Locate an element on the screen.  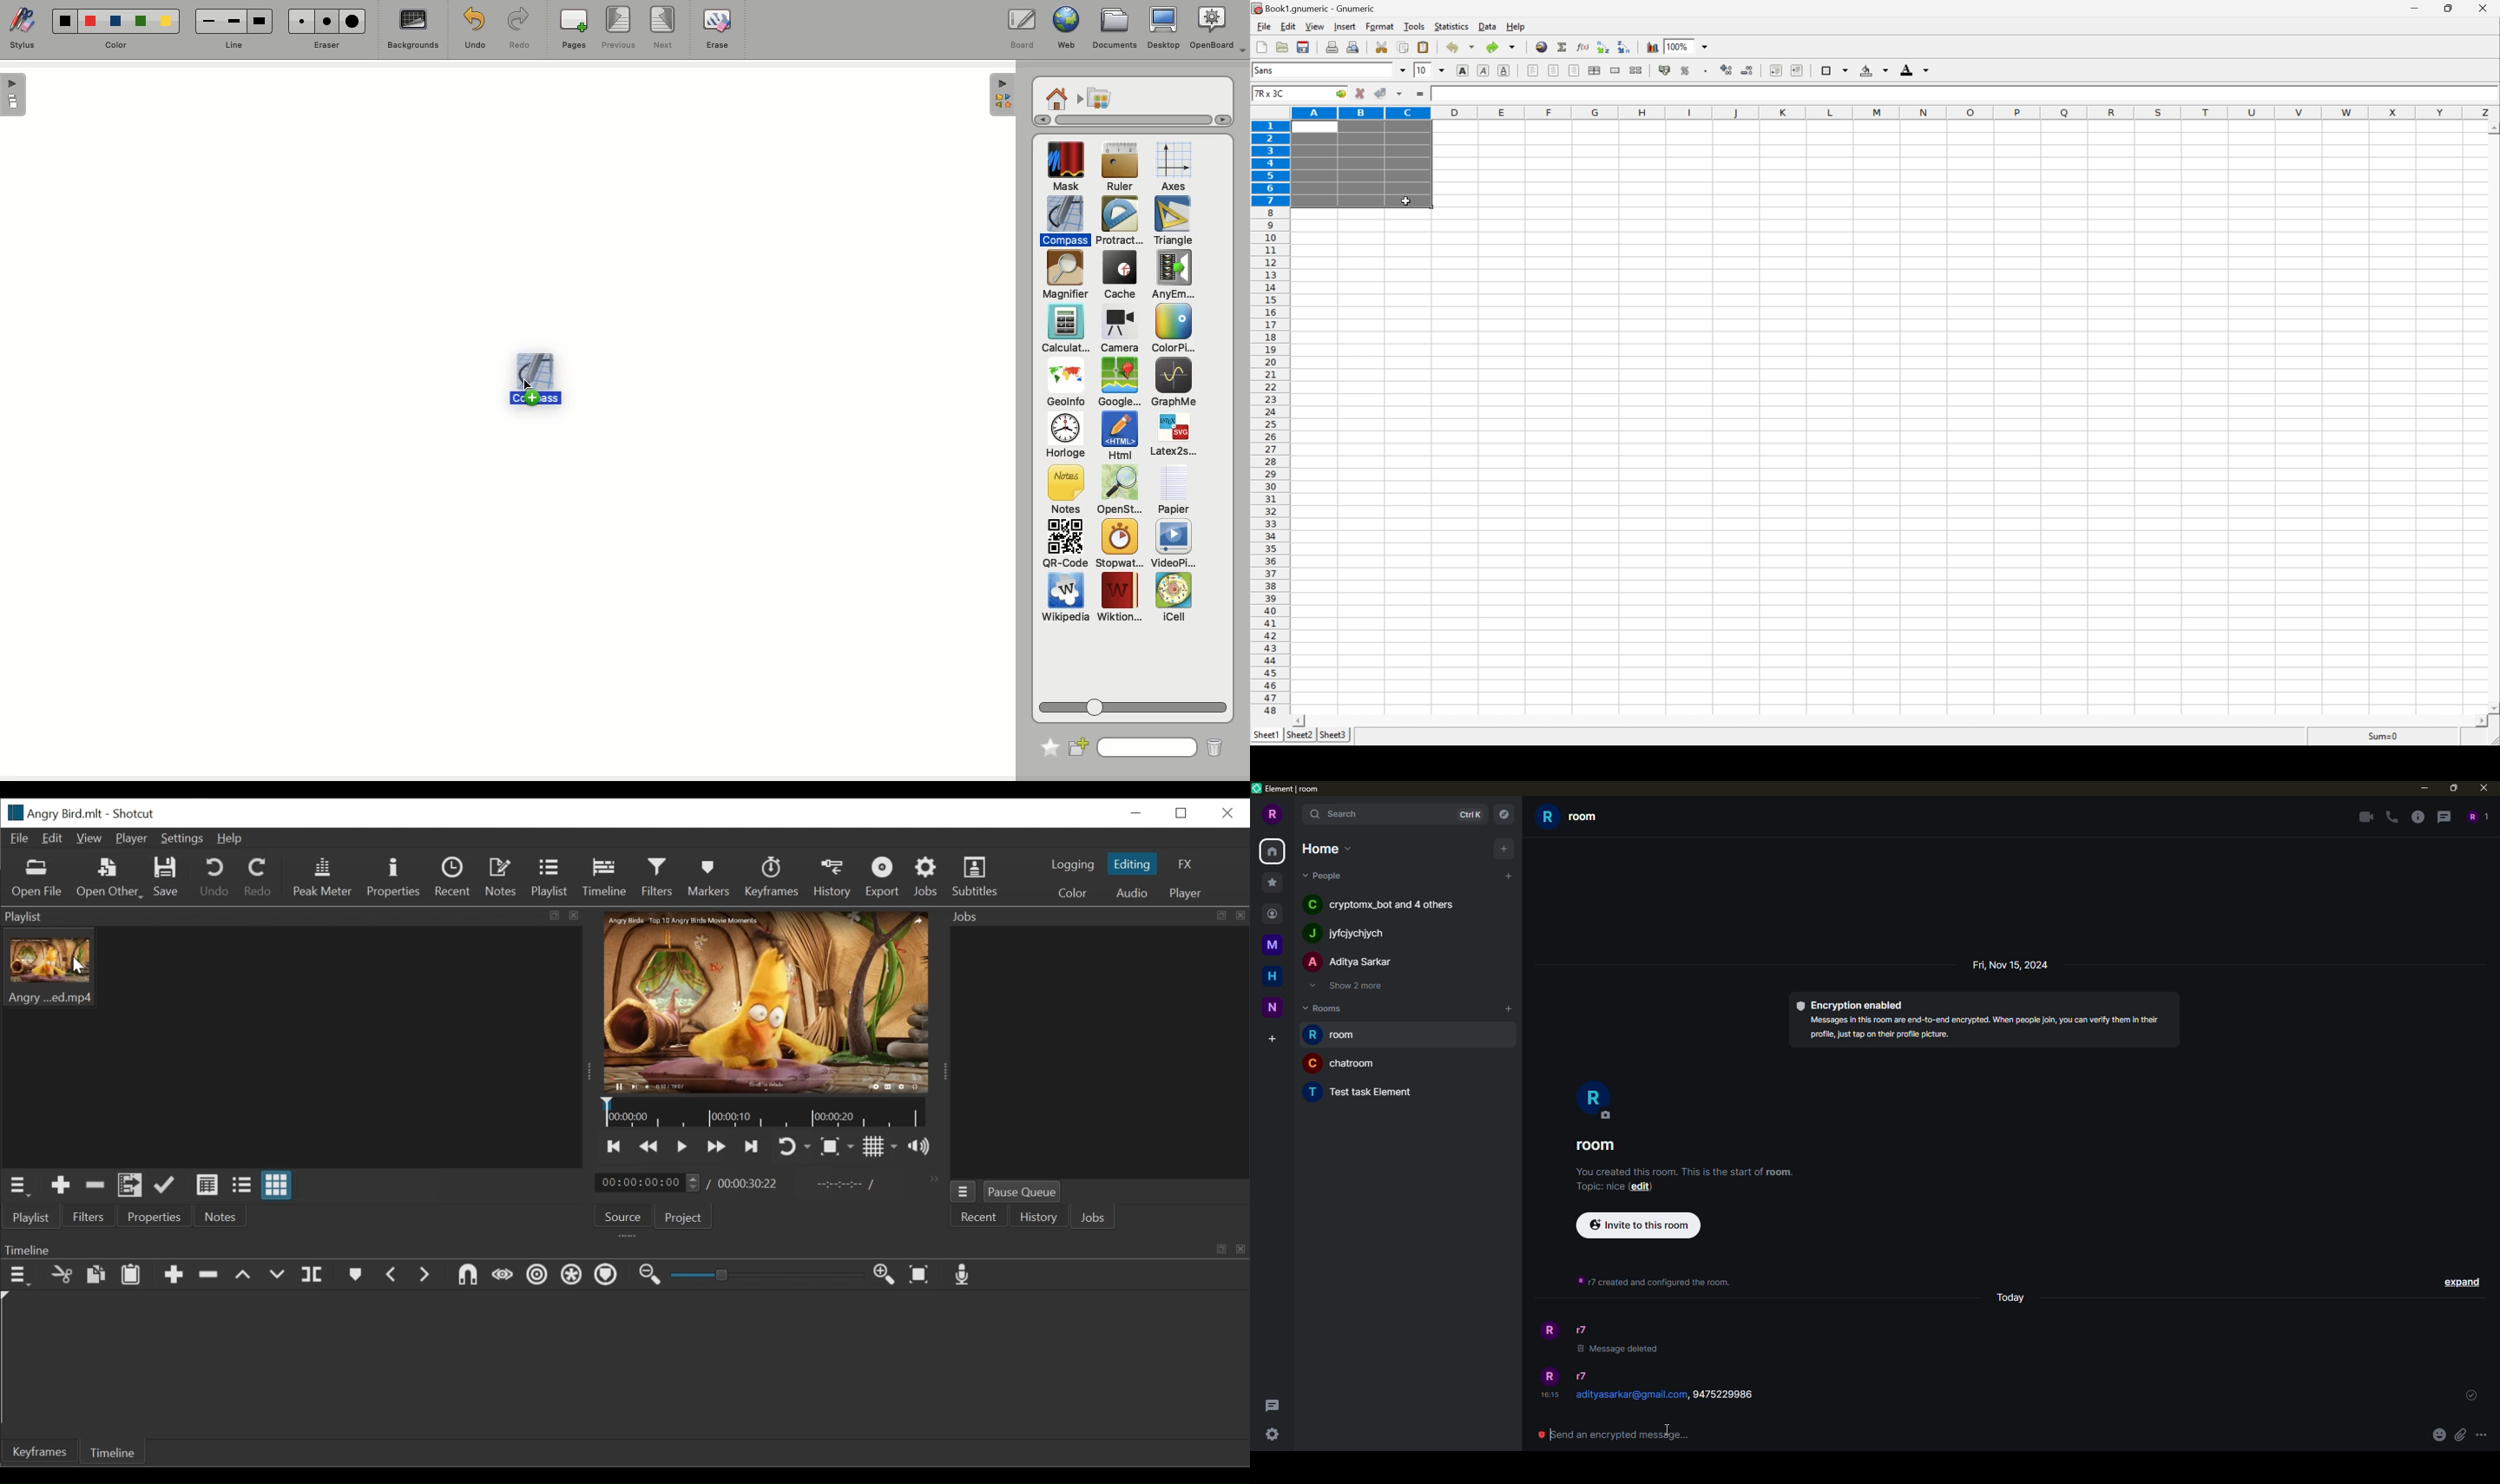
font name - Sans is located at coordinates (1328, 71).